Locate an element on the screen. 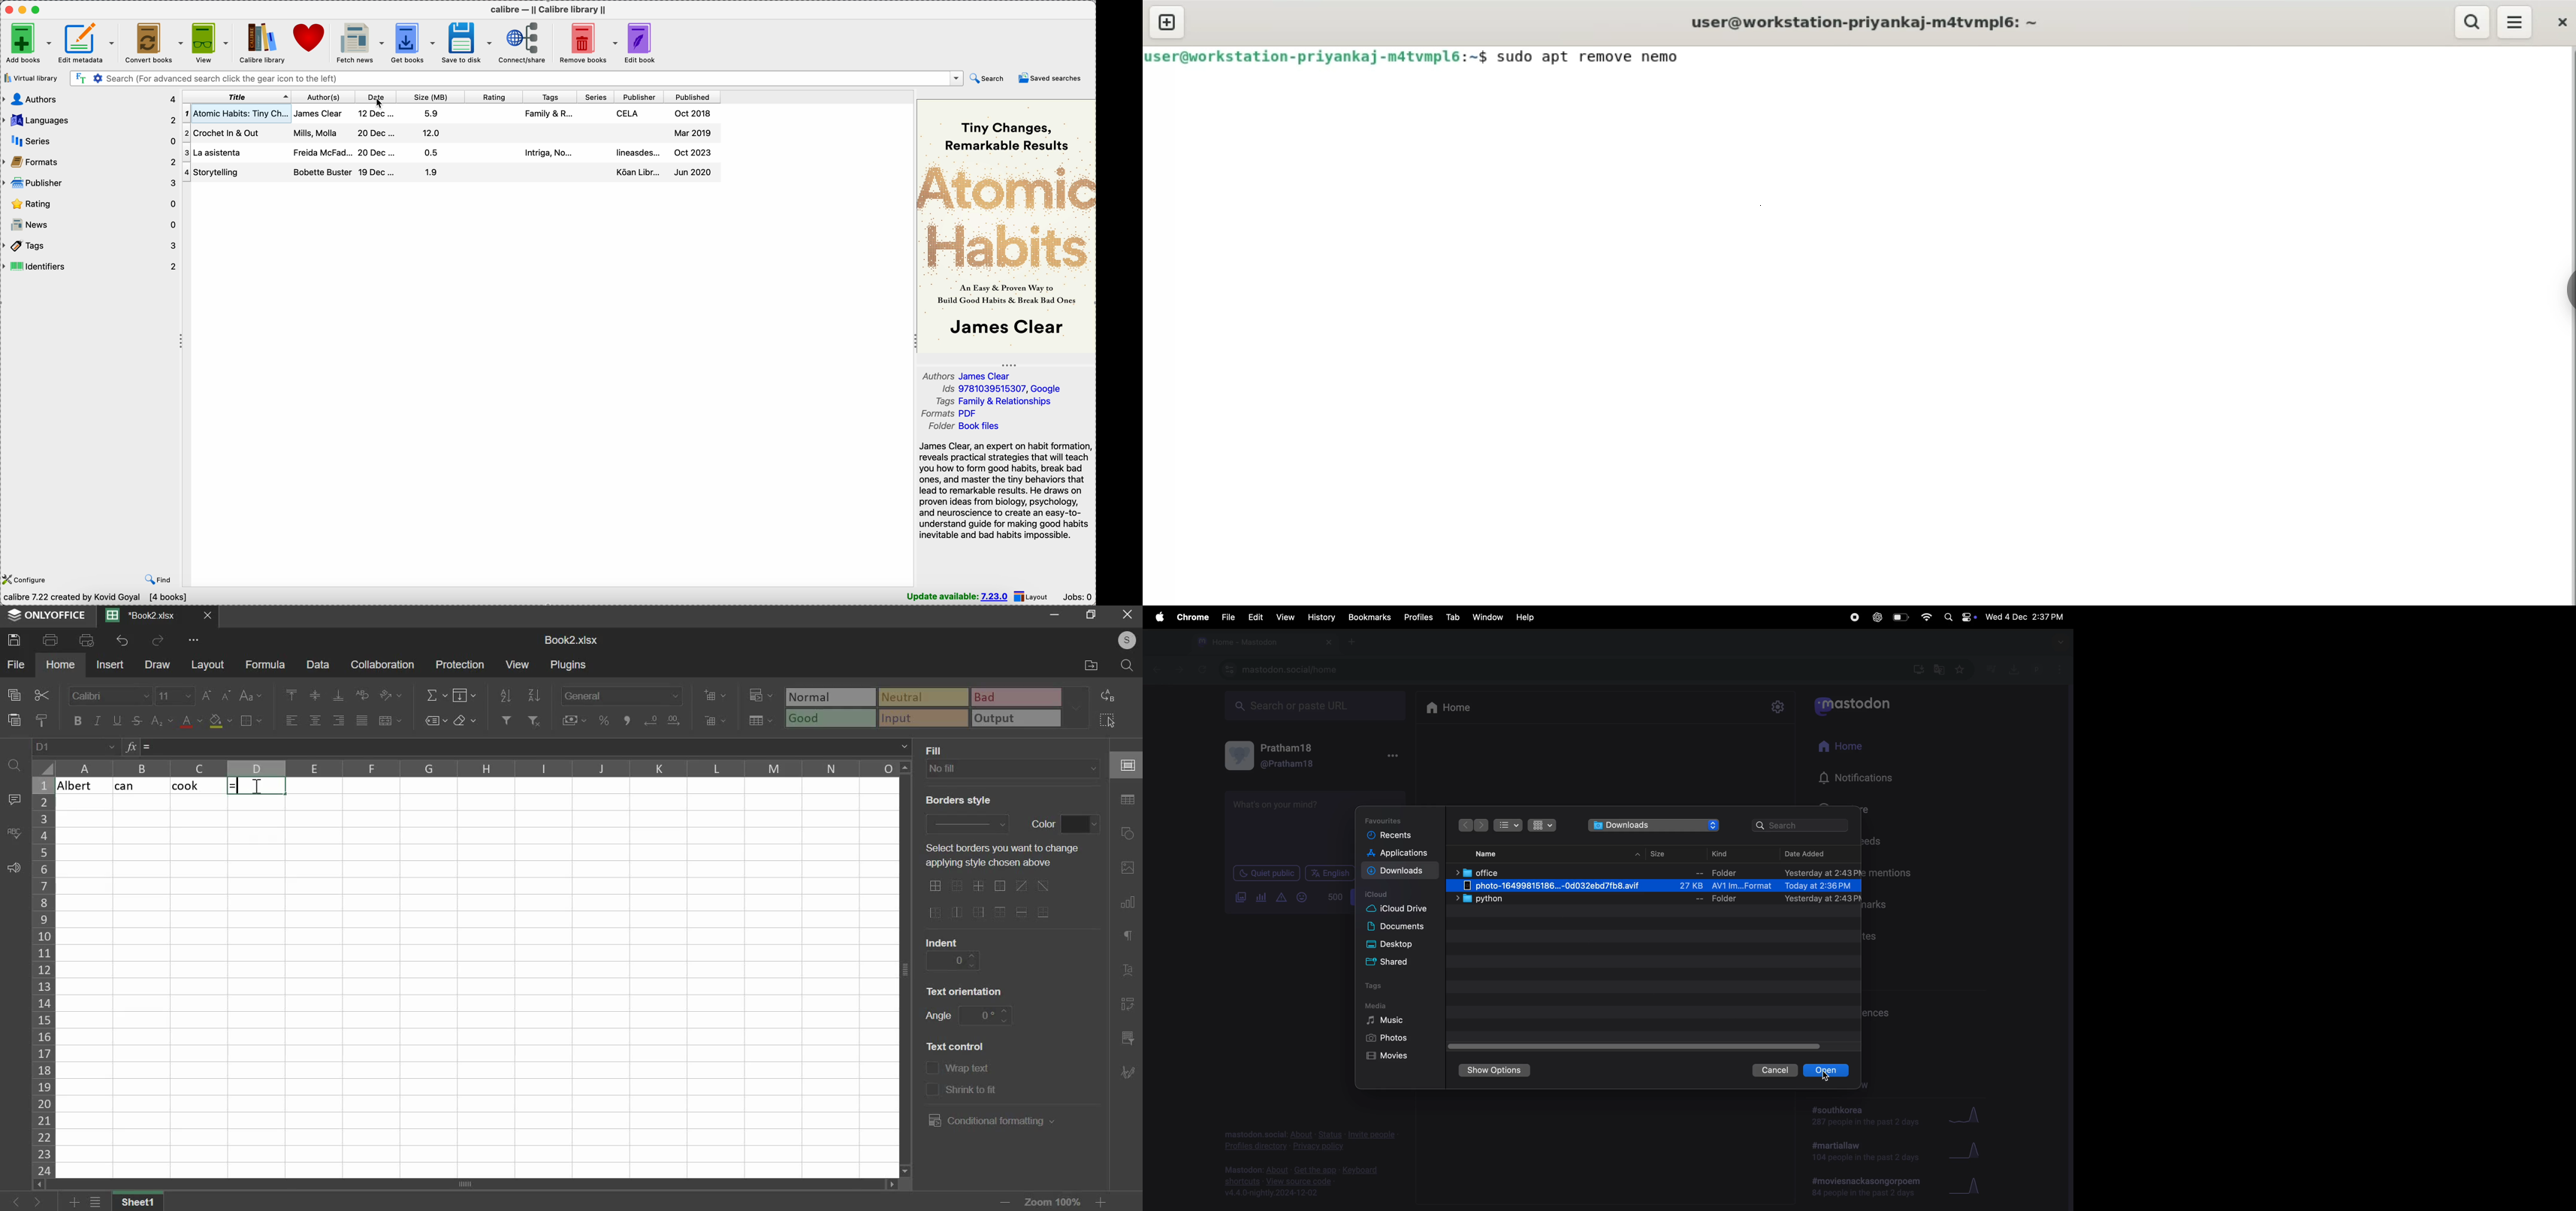 Image resolution: width=2576 pixels, height=1232 pixels. copy style is located at coordinates (42, 720).